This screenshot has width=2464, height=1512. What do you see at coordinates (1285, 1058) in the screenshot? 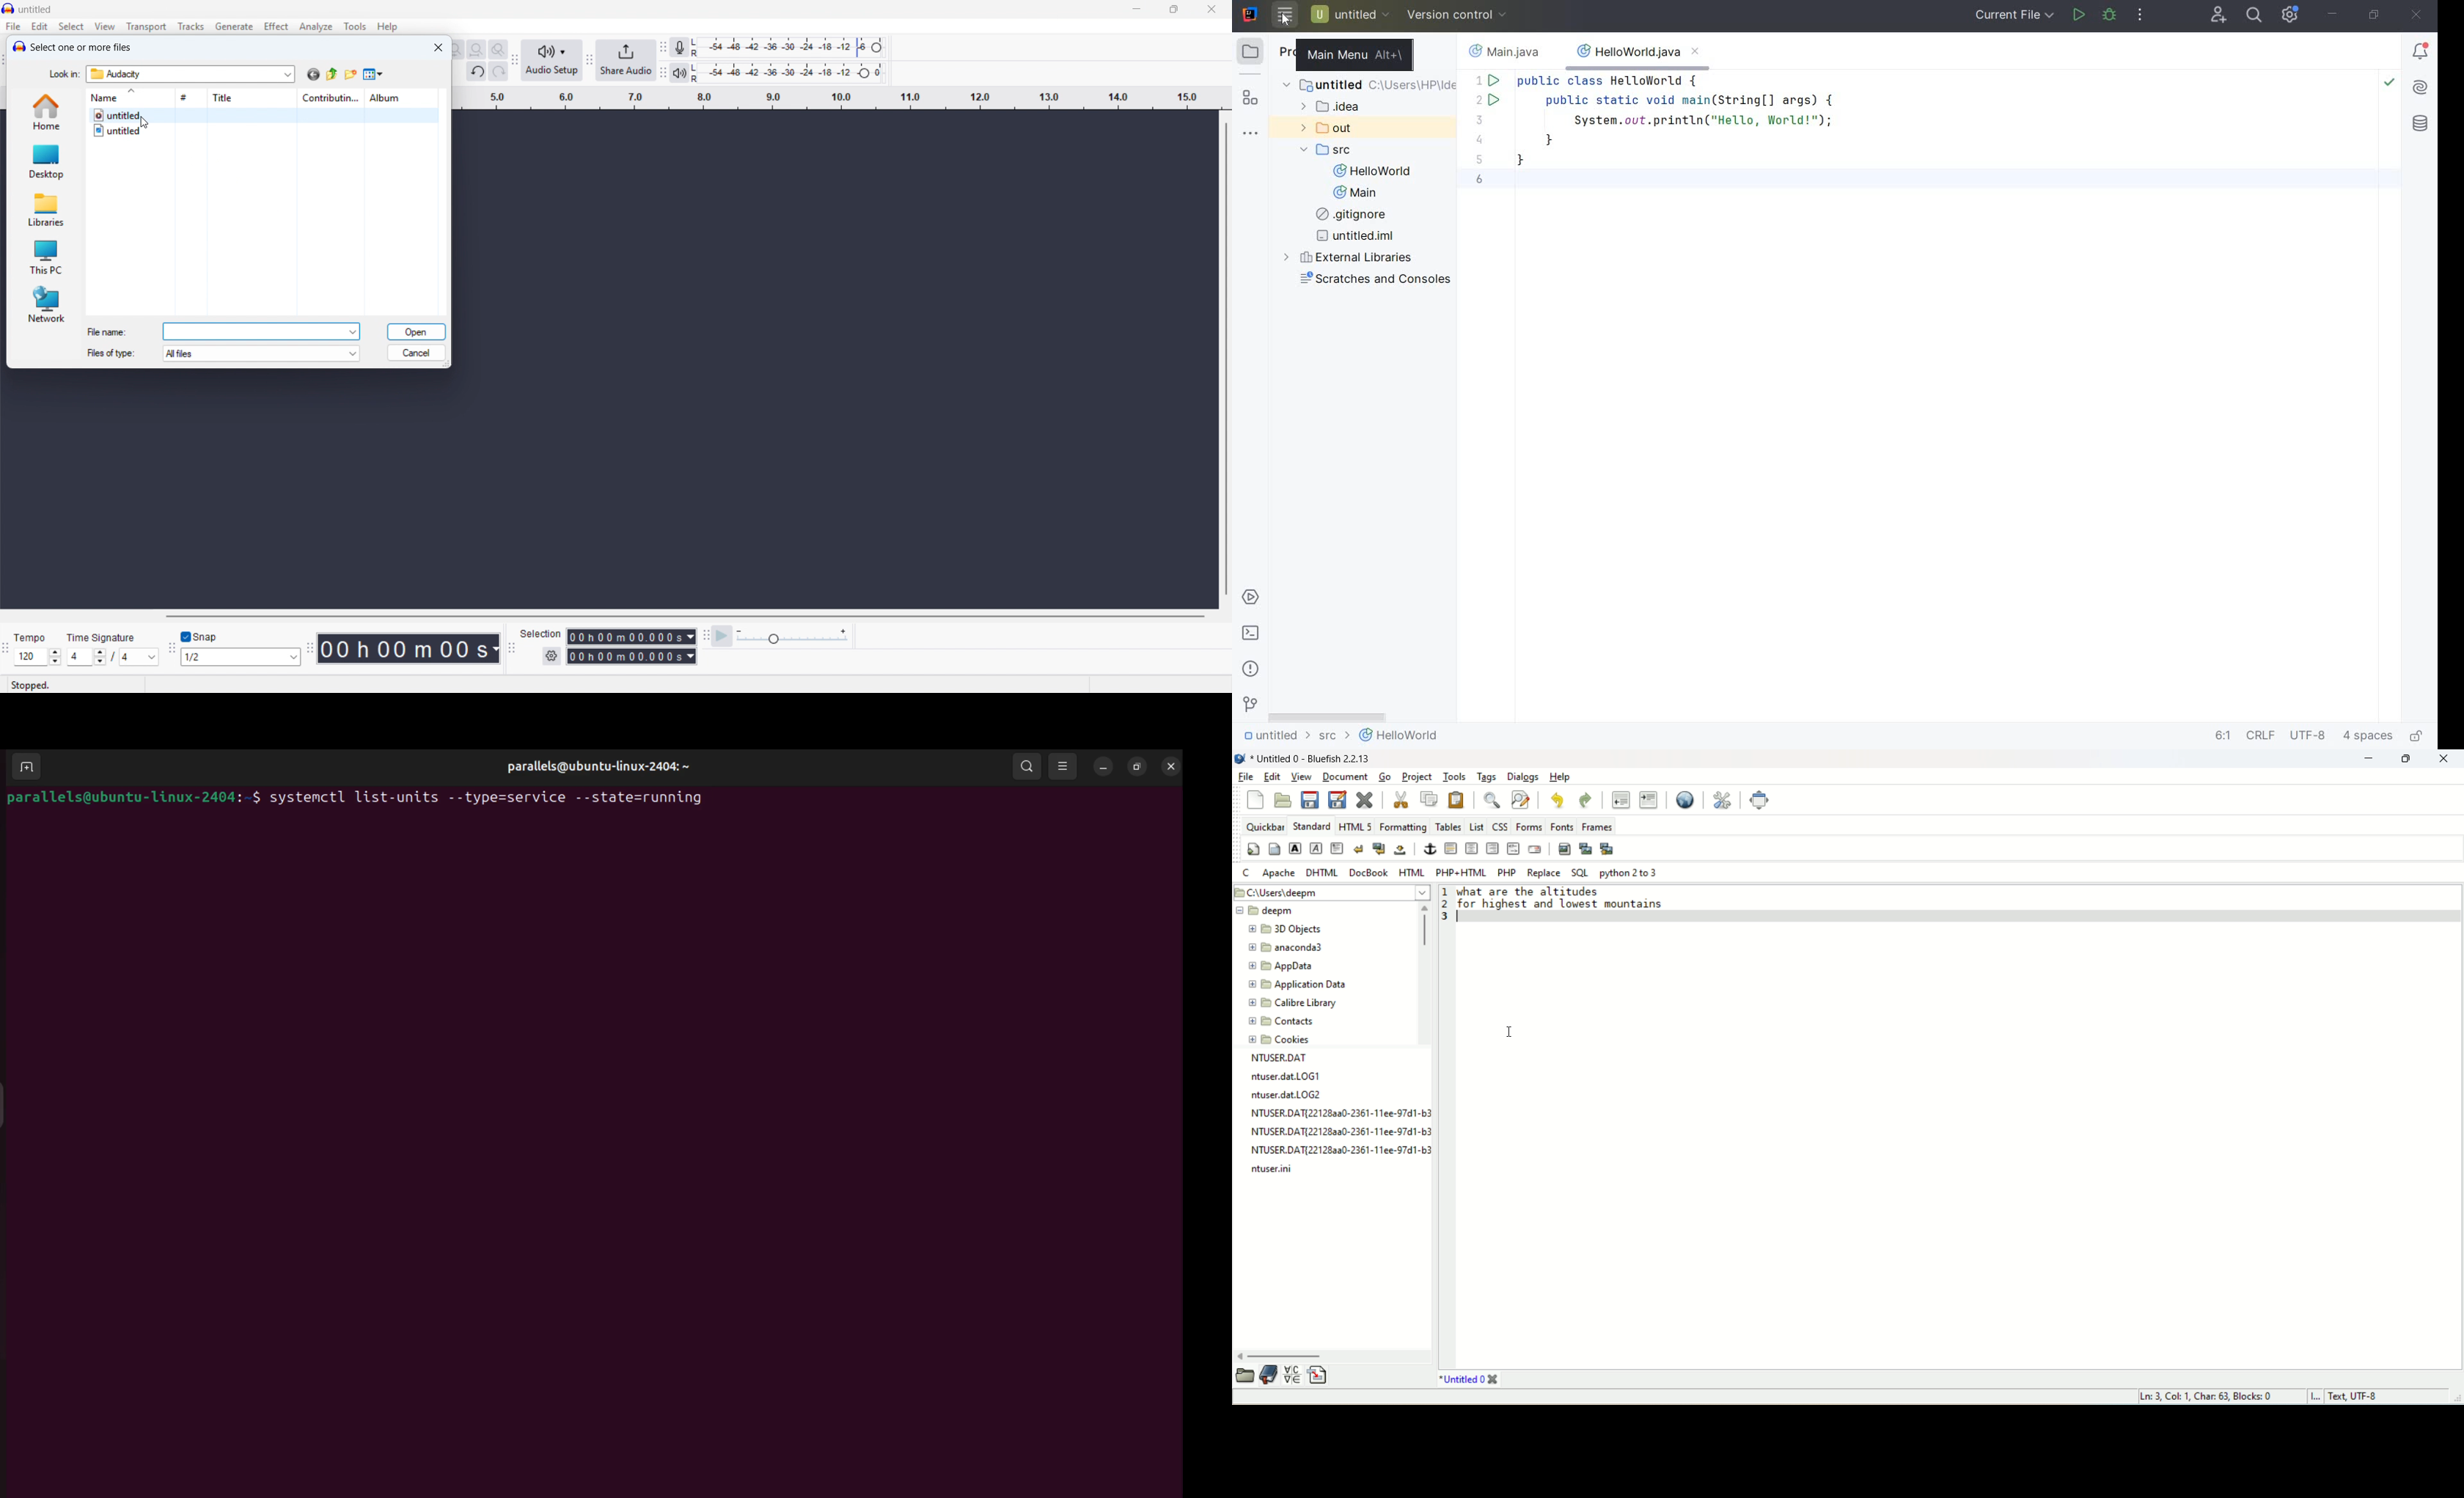
I see `NTUSER.DAT` at bounding box center [1285, 1058].